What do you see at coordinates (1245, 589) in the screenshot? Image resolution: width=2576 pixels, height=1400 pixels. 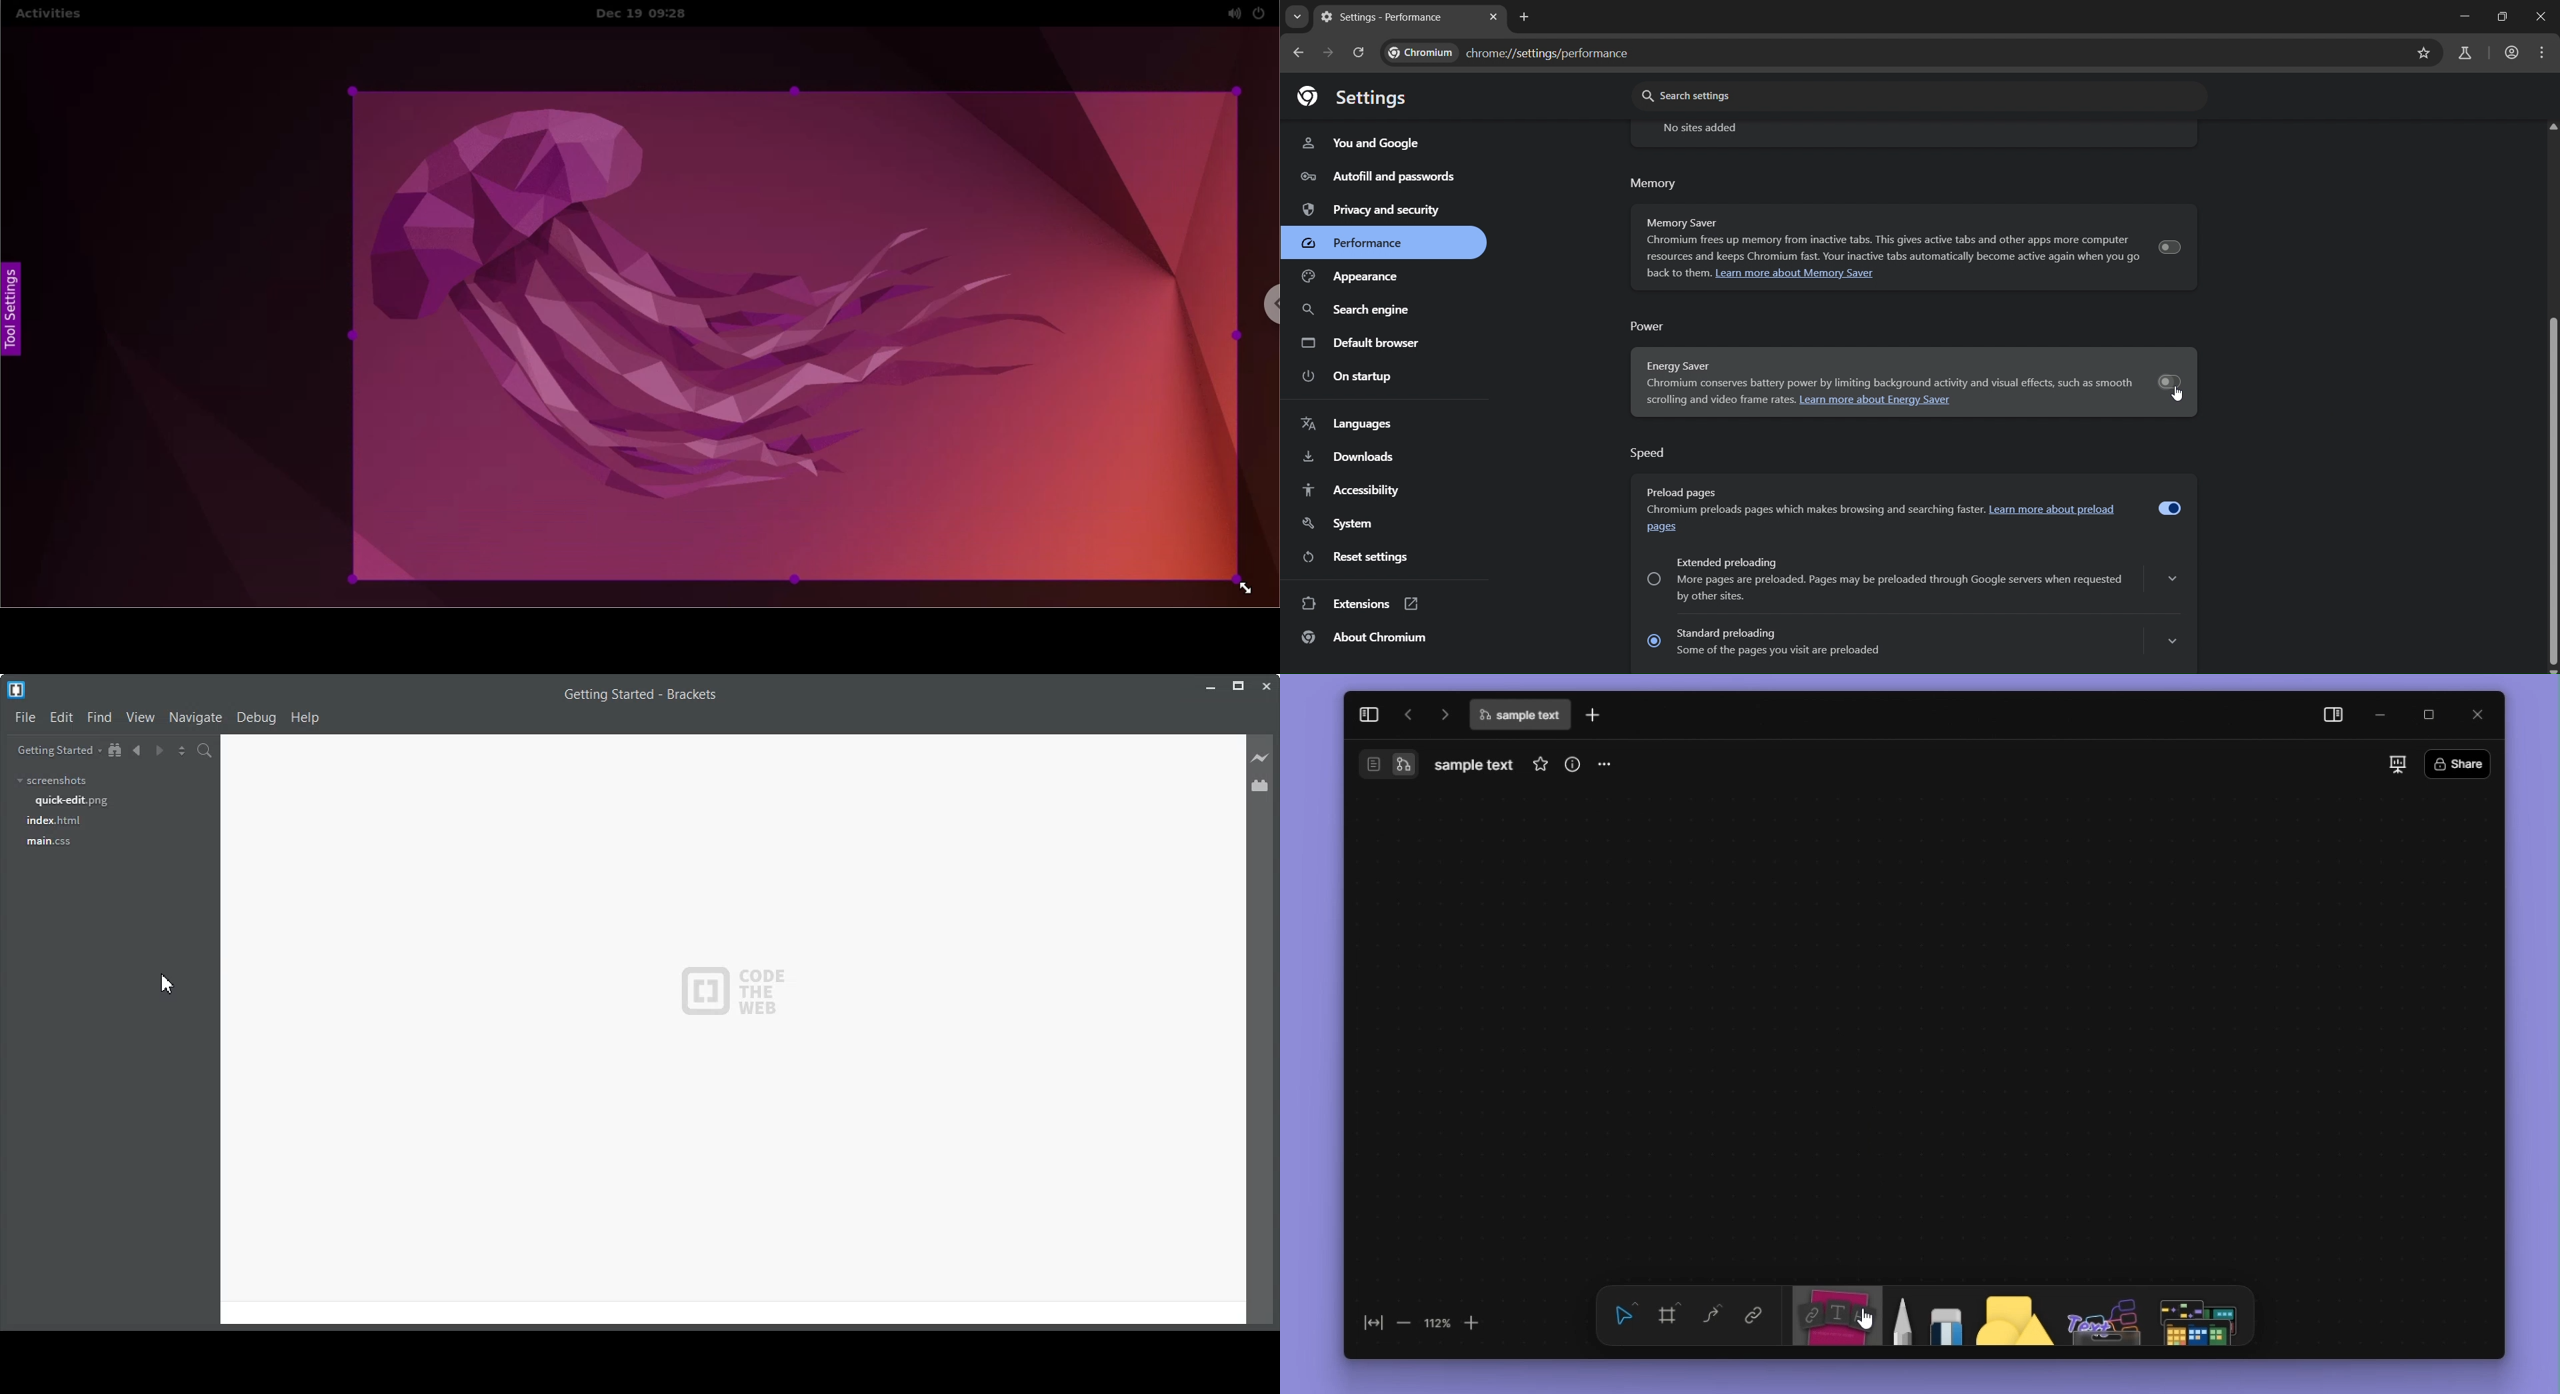 I see `cursor` at bounding box center [1245, 589].